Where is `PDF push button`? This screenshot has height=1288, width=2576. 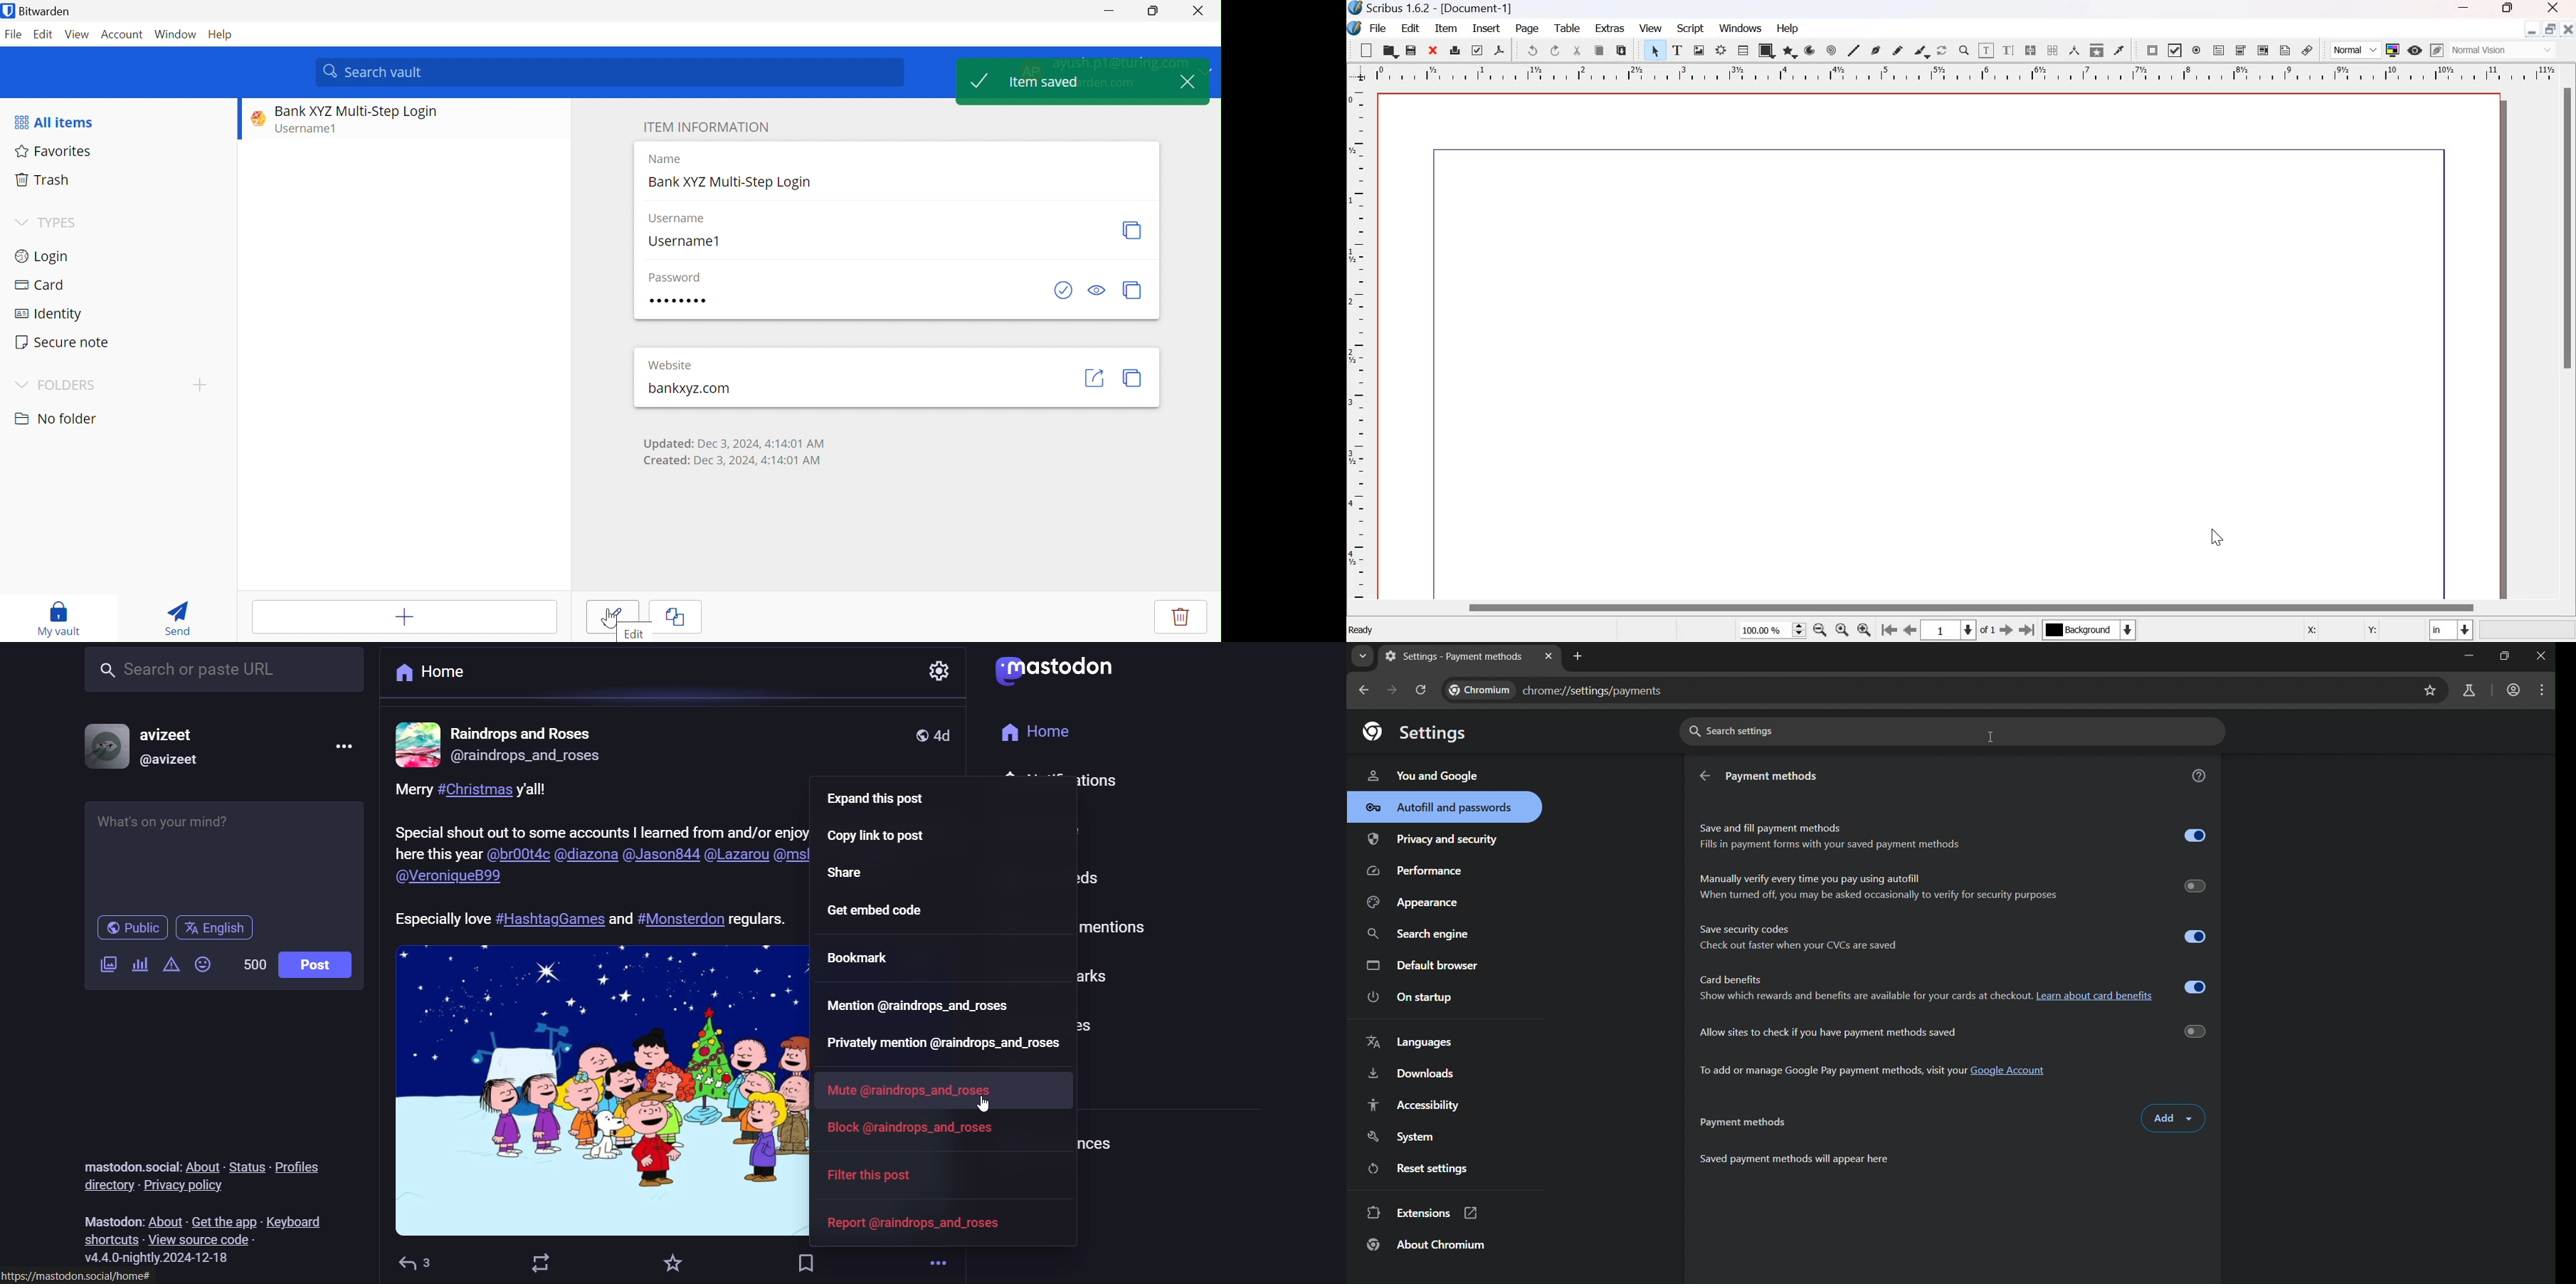 PDF push button is located at coordinates (2151, 51).